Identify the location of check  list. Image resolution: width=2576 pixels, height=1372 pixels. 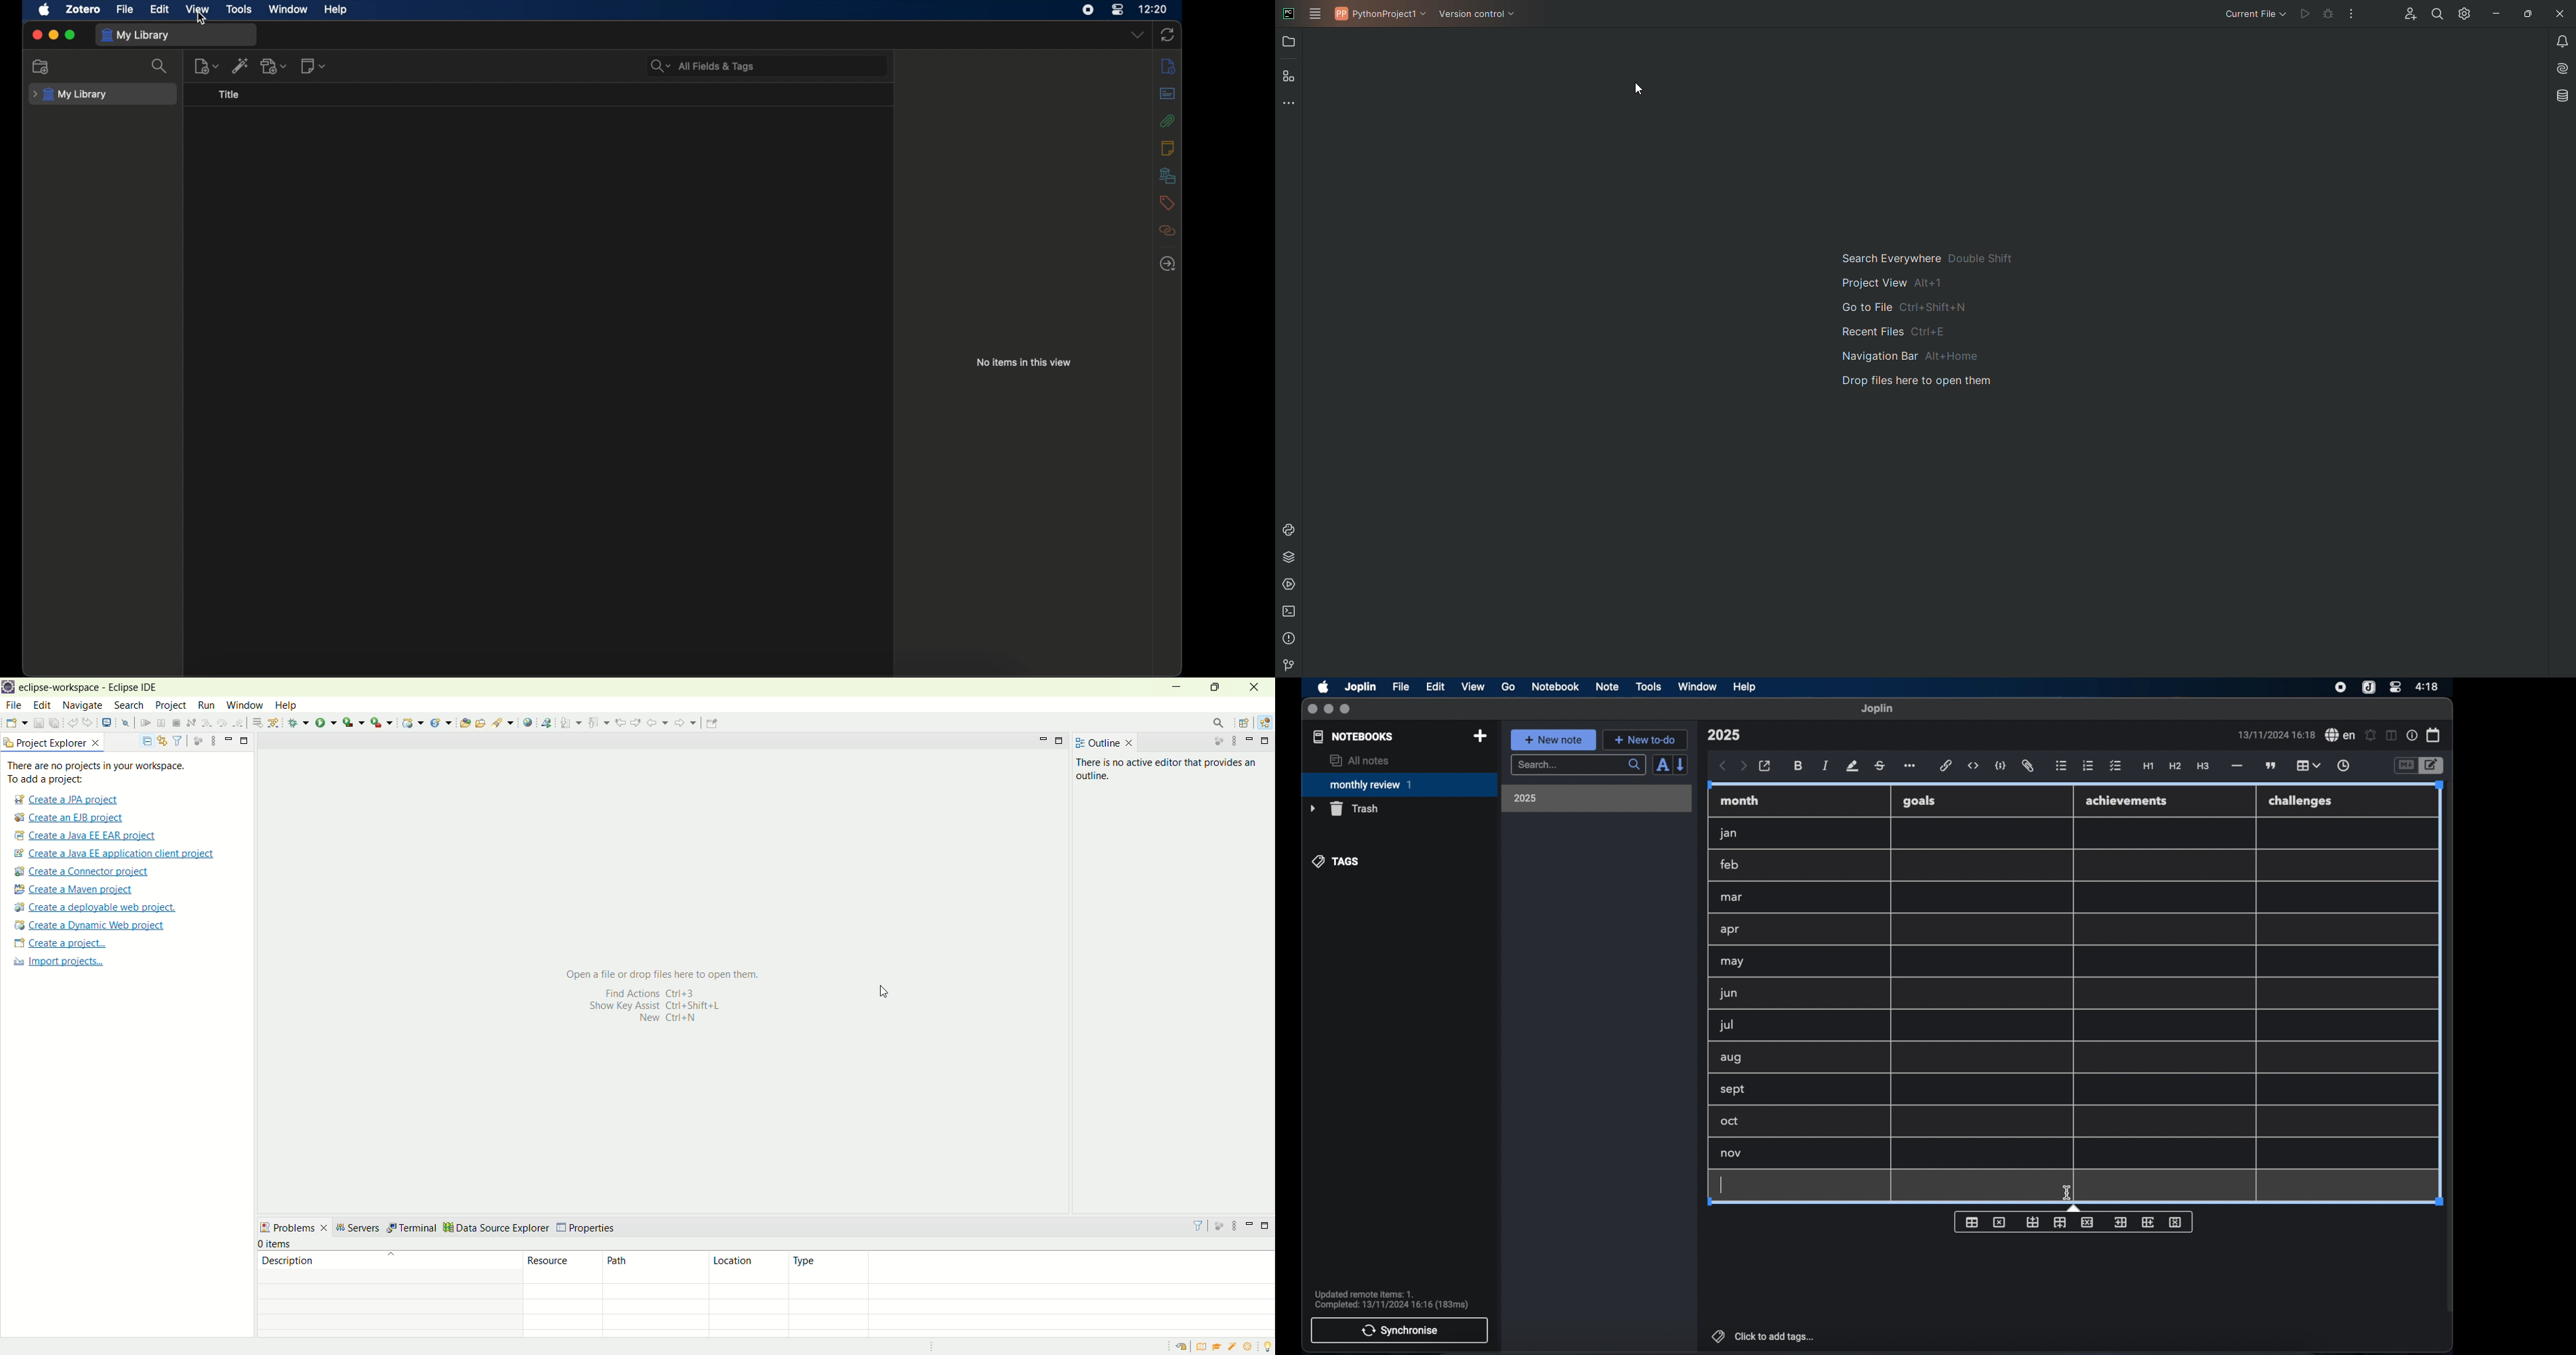
(2116, 767).